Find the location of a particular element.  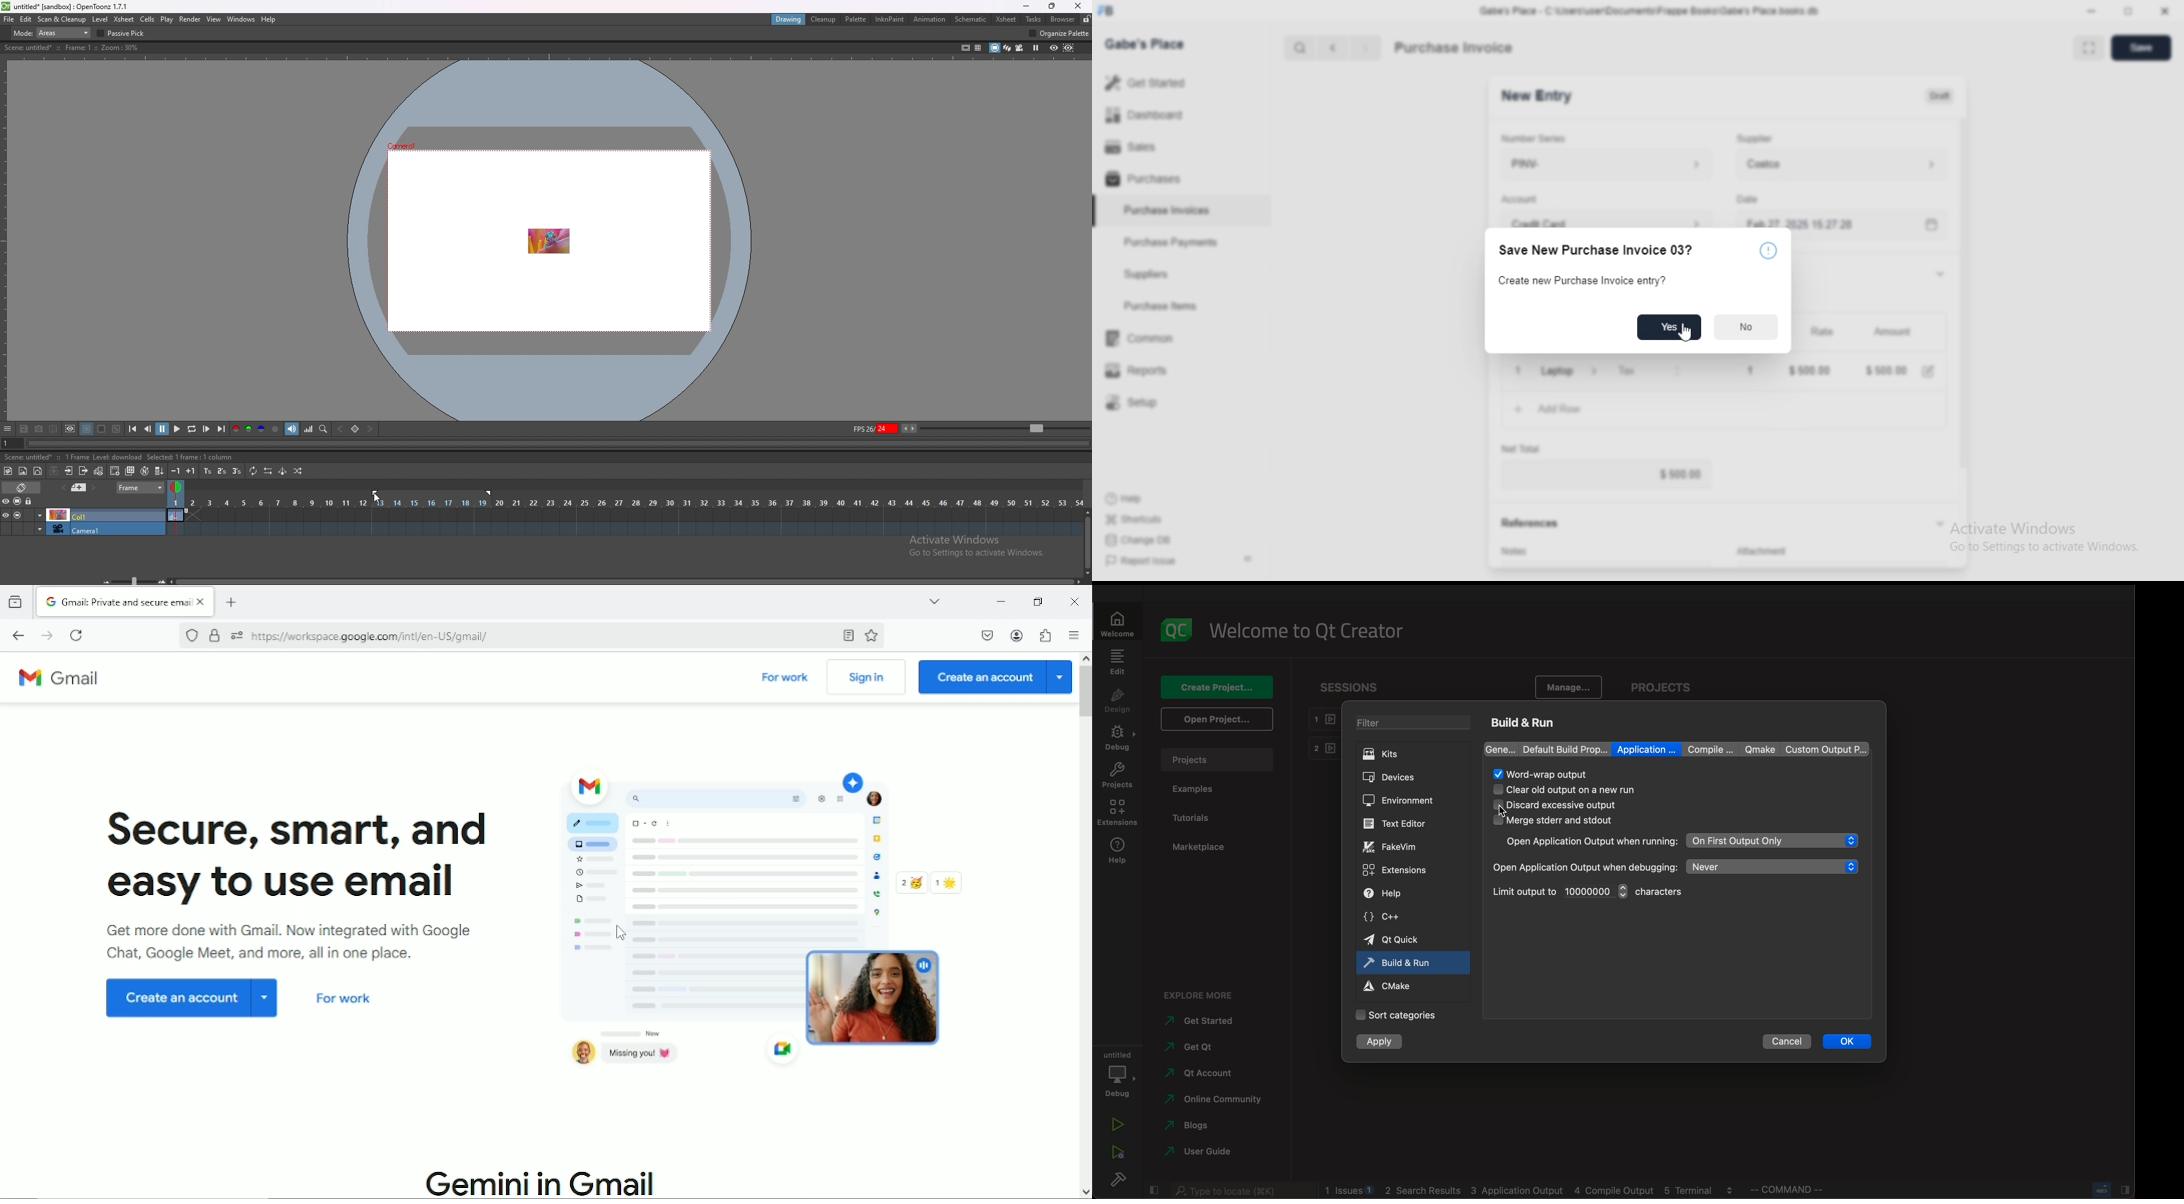

Feb 27, 2025 15:27:28 is located at coordinates (1870, 224).